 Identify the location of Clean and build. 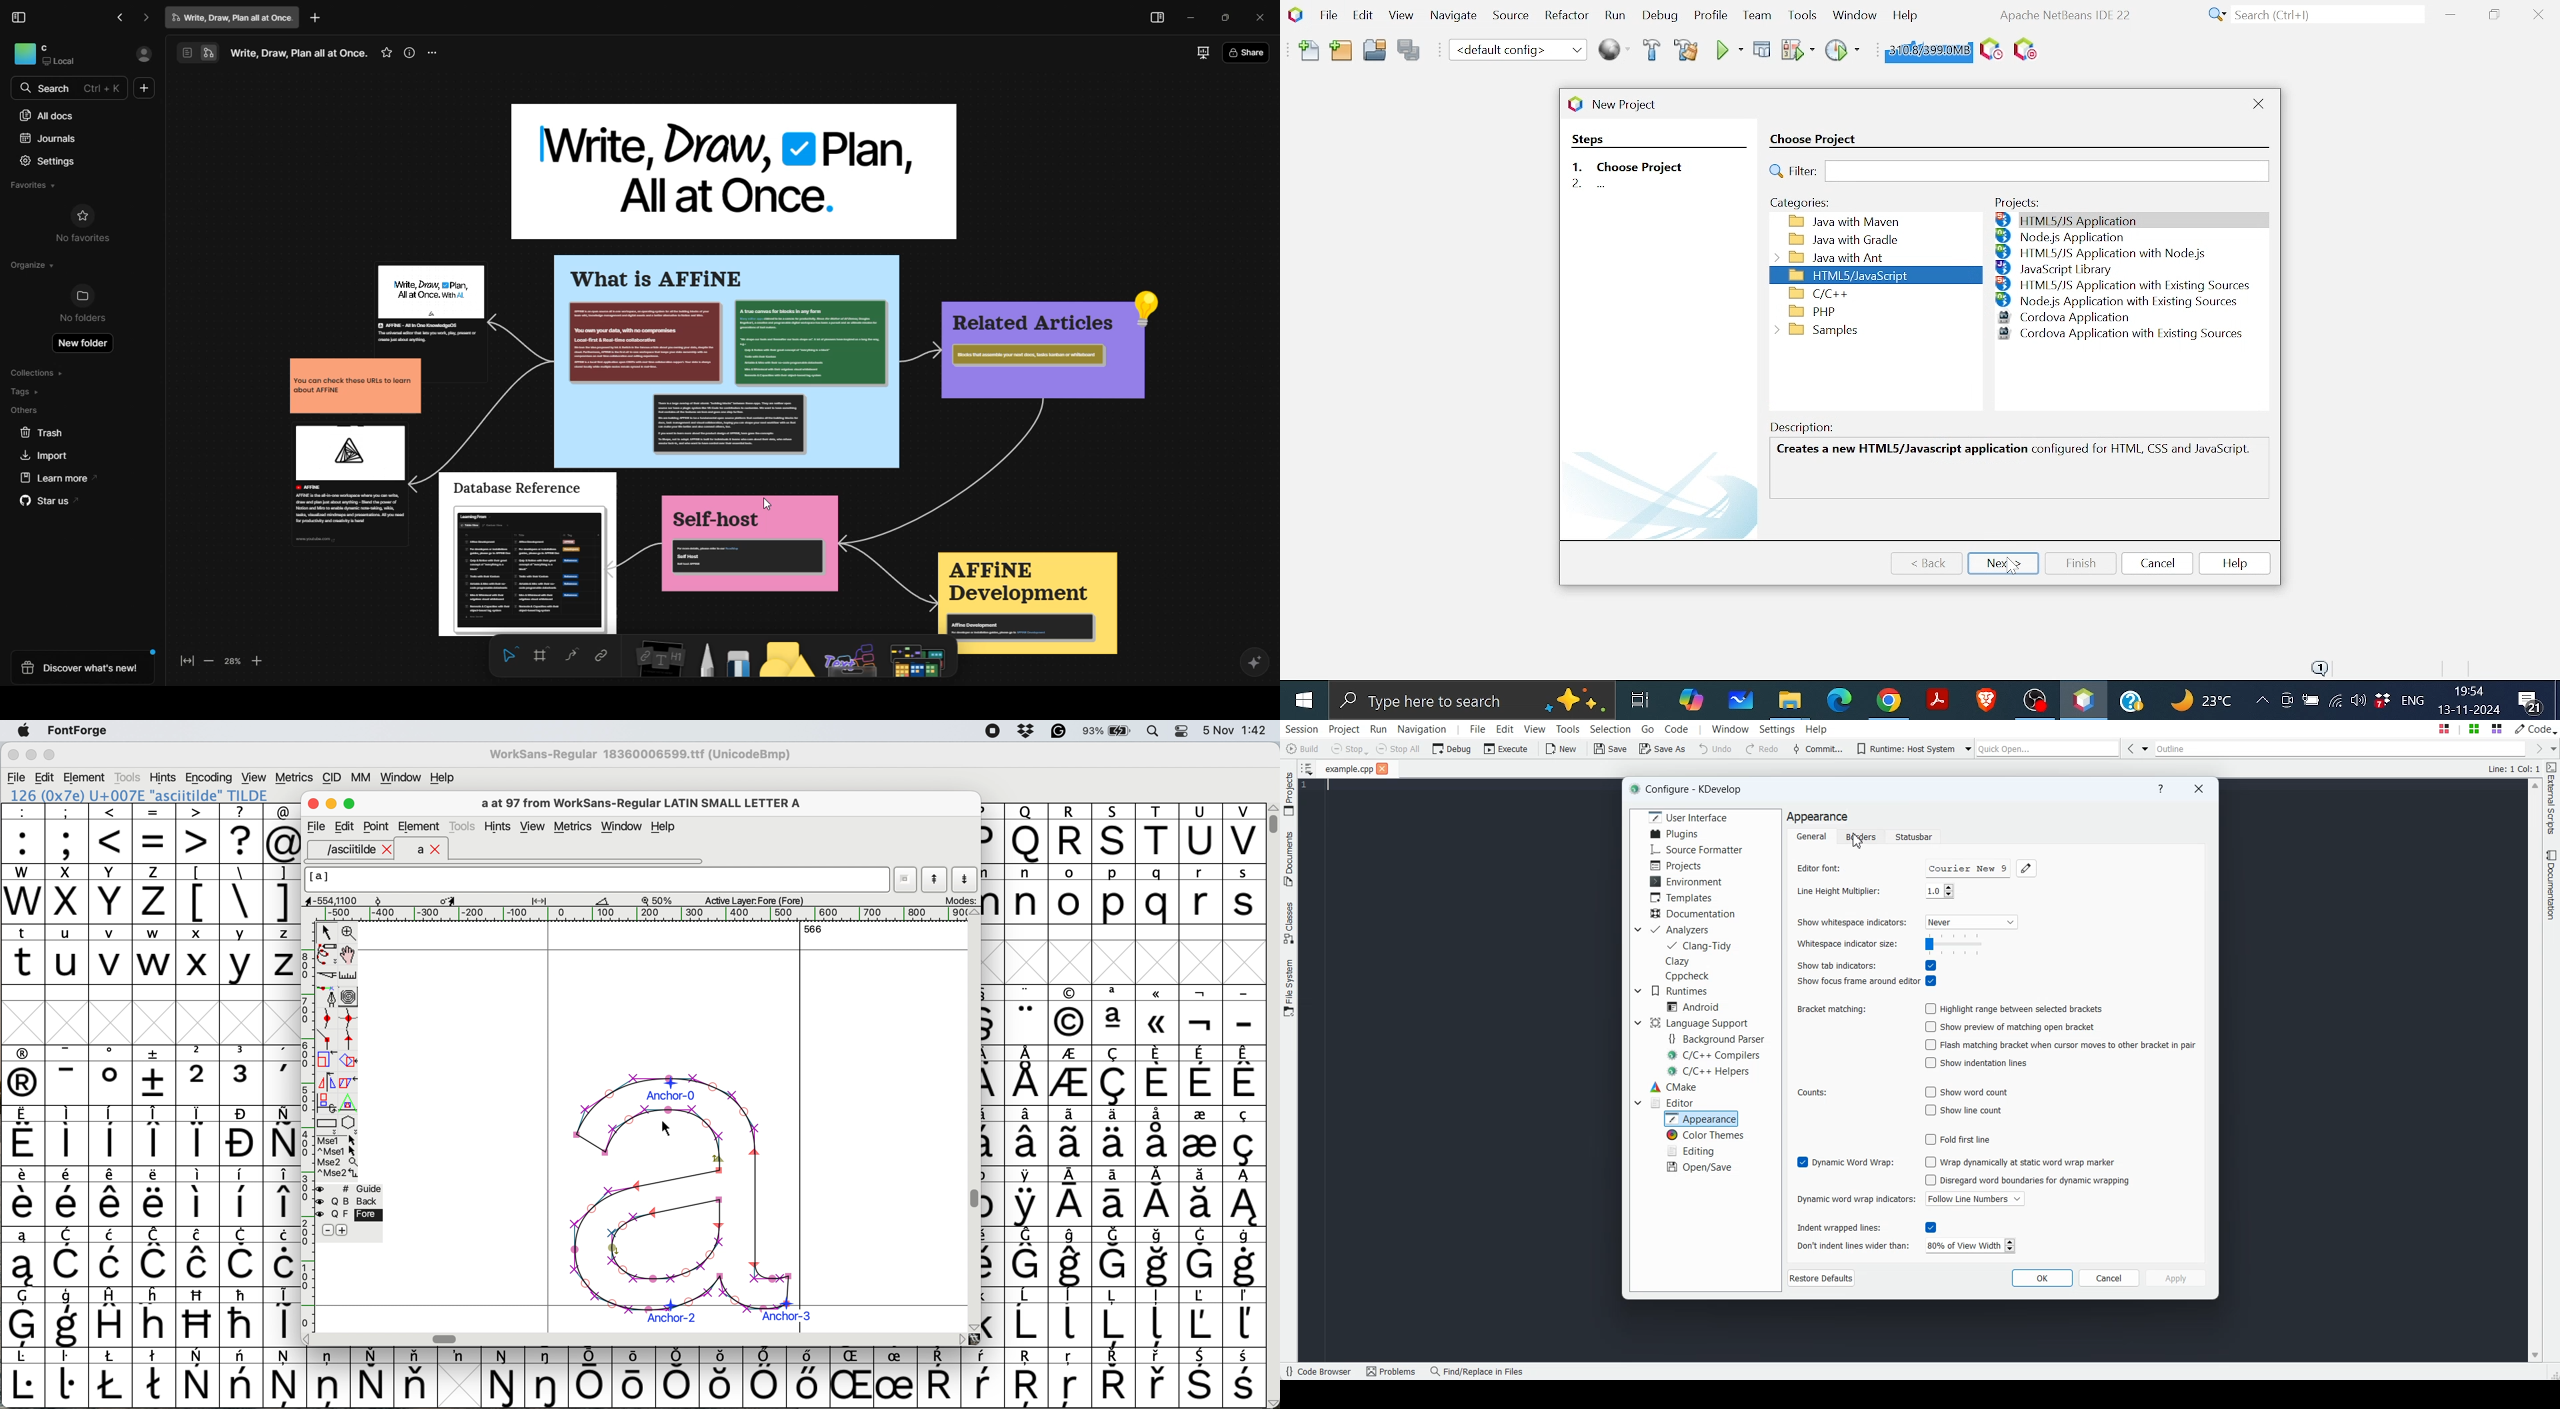
(1685, 50).